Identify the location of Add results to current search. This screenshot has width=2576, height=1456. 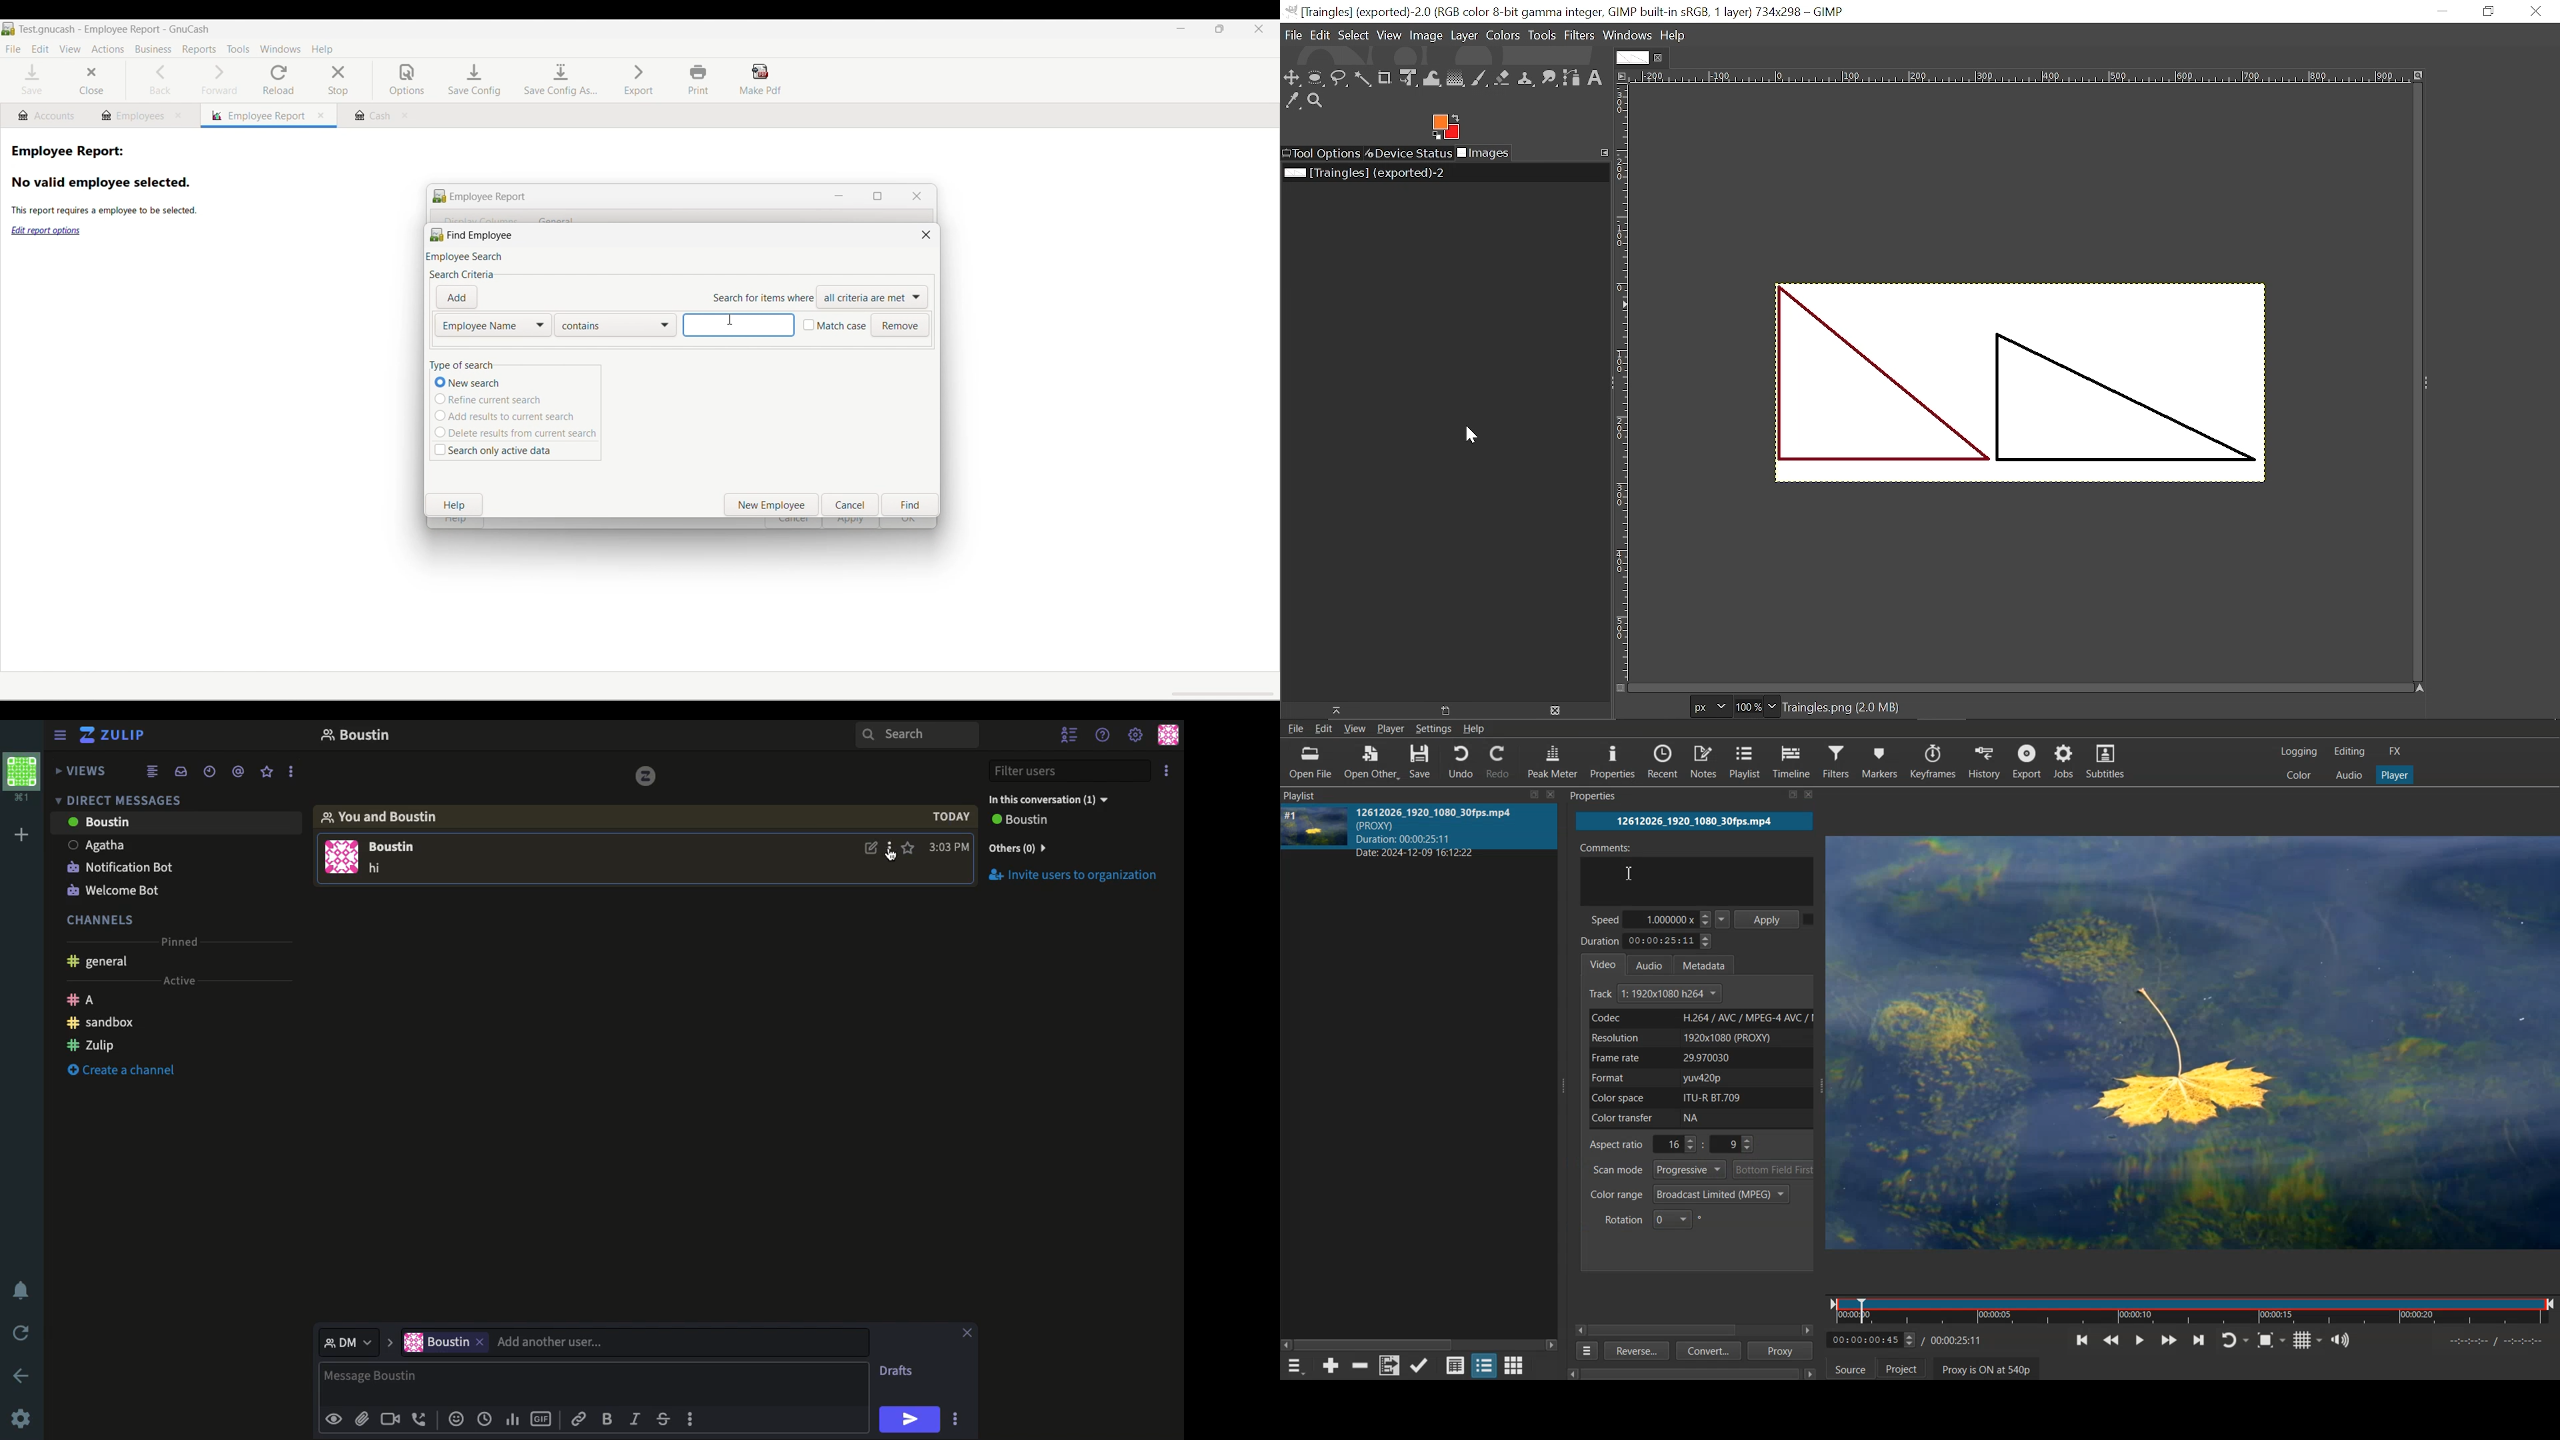
(511, 415).